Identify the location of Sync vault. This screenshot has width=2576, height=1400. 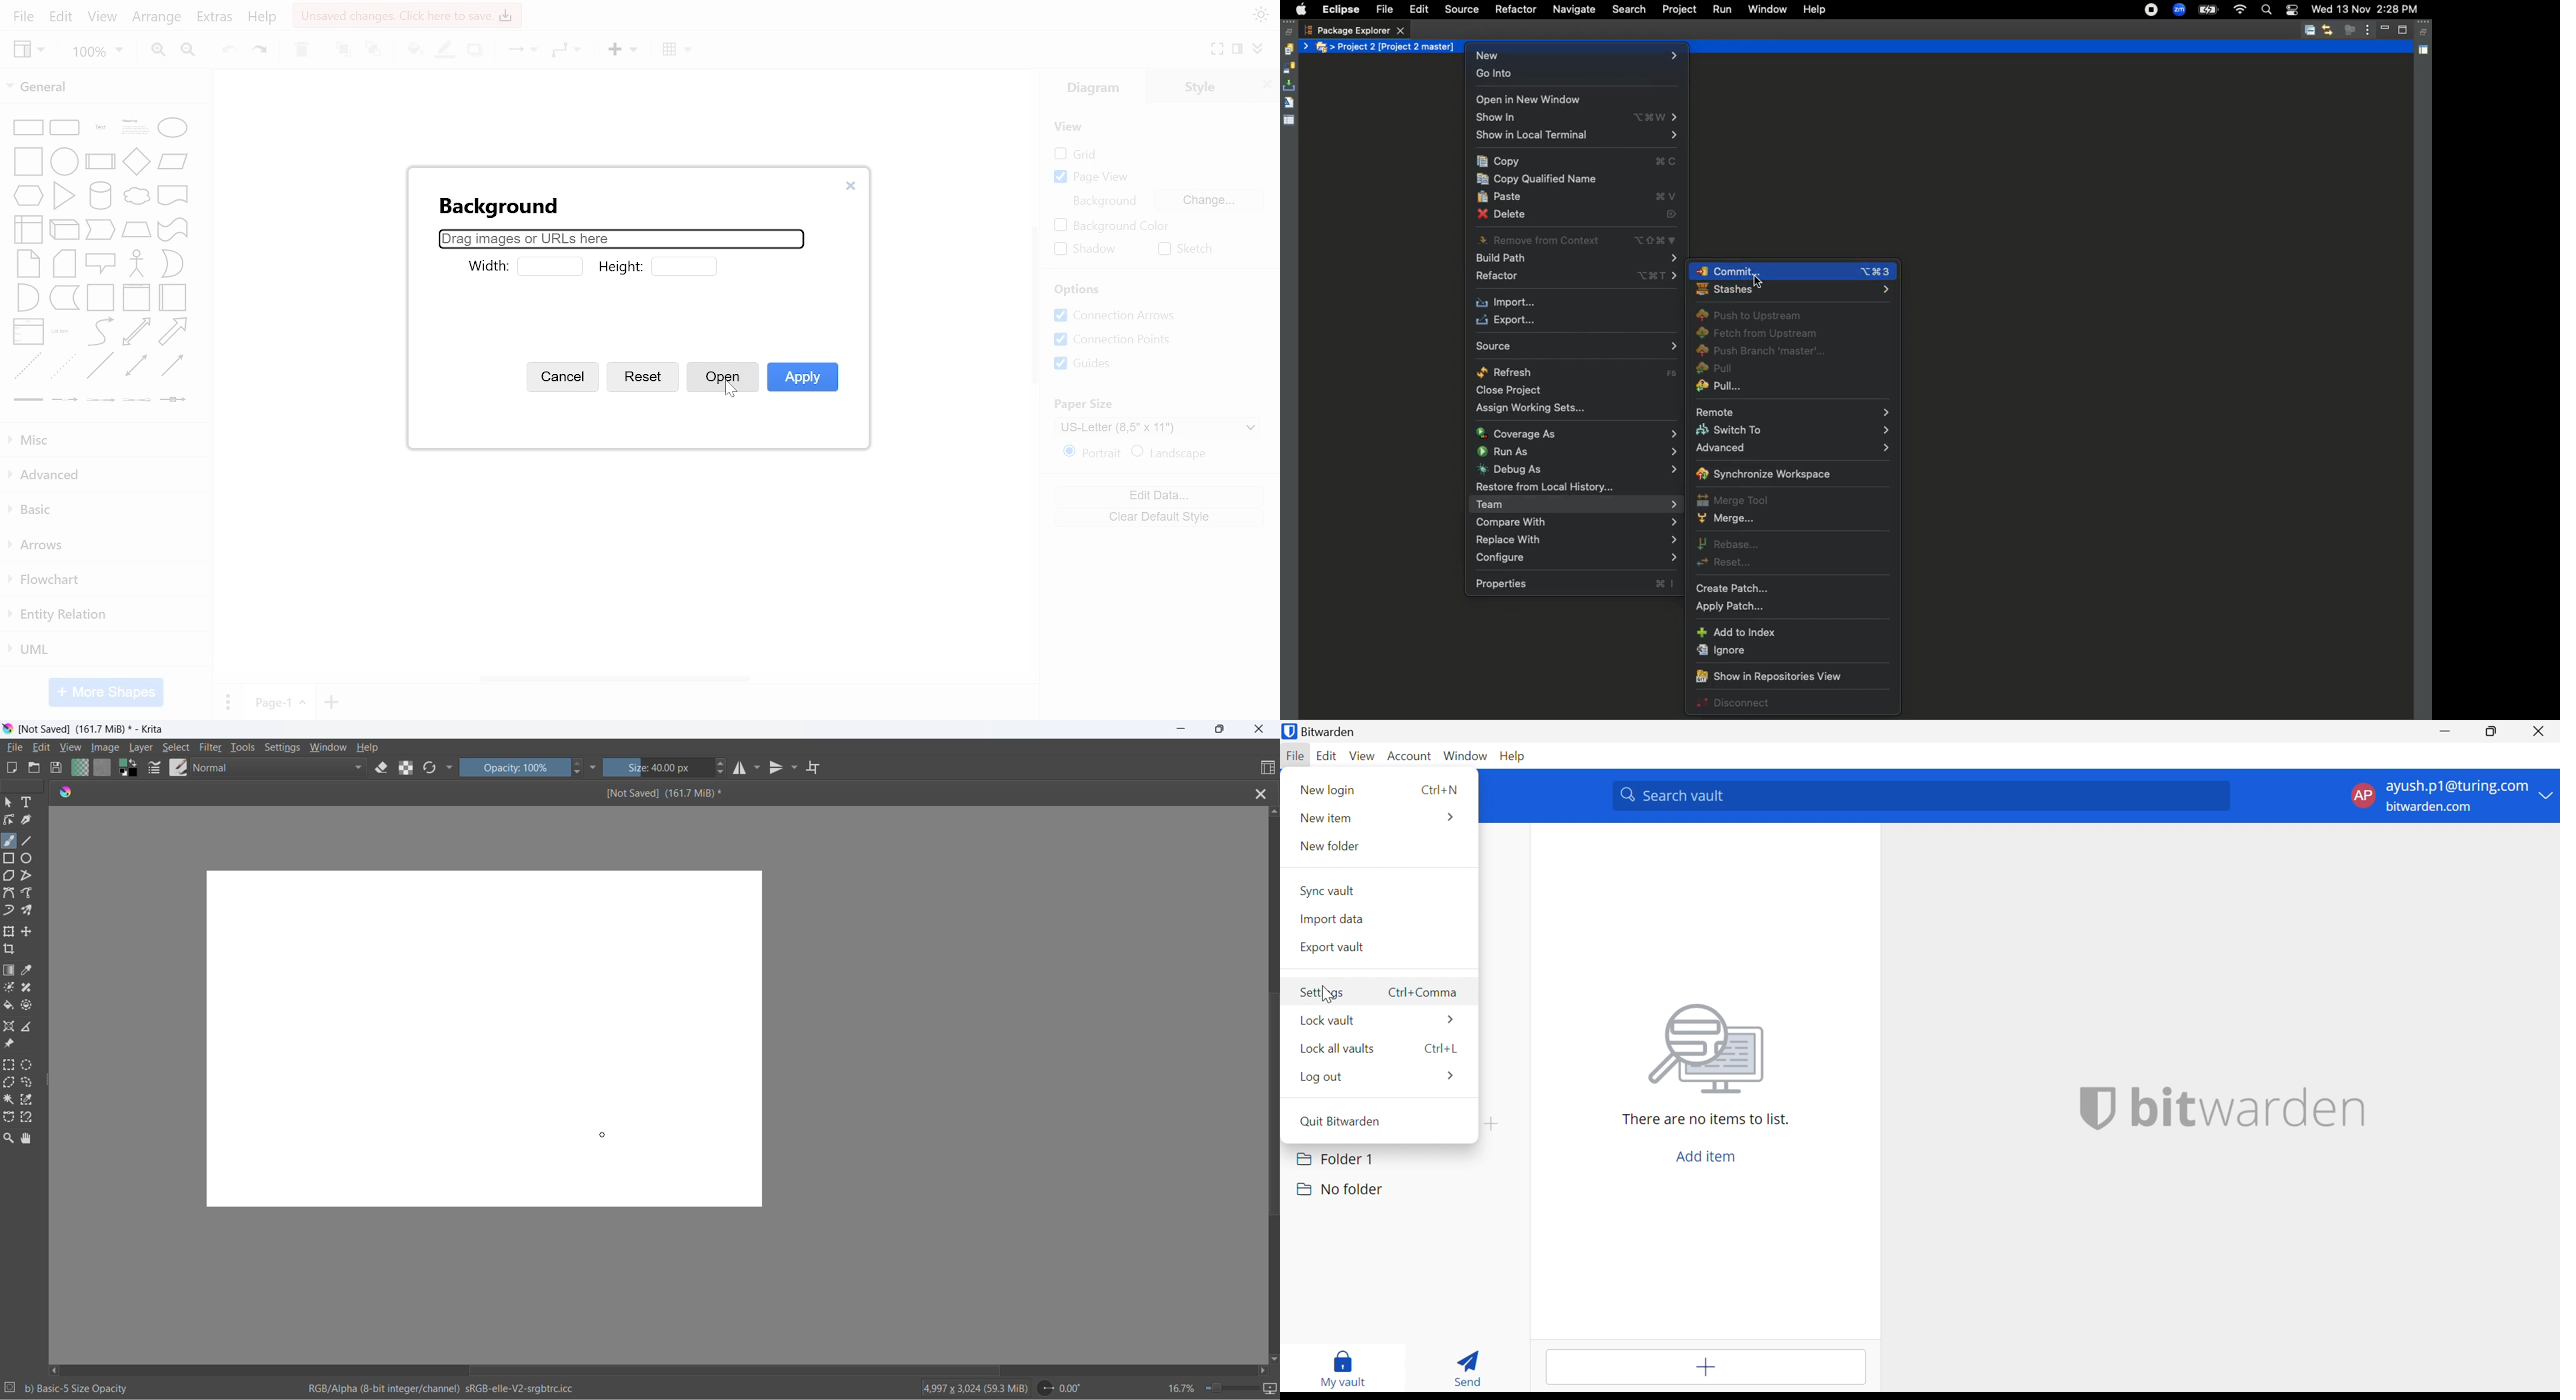
(1329, 890).